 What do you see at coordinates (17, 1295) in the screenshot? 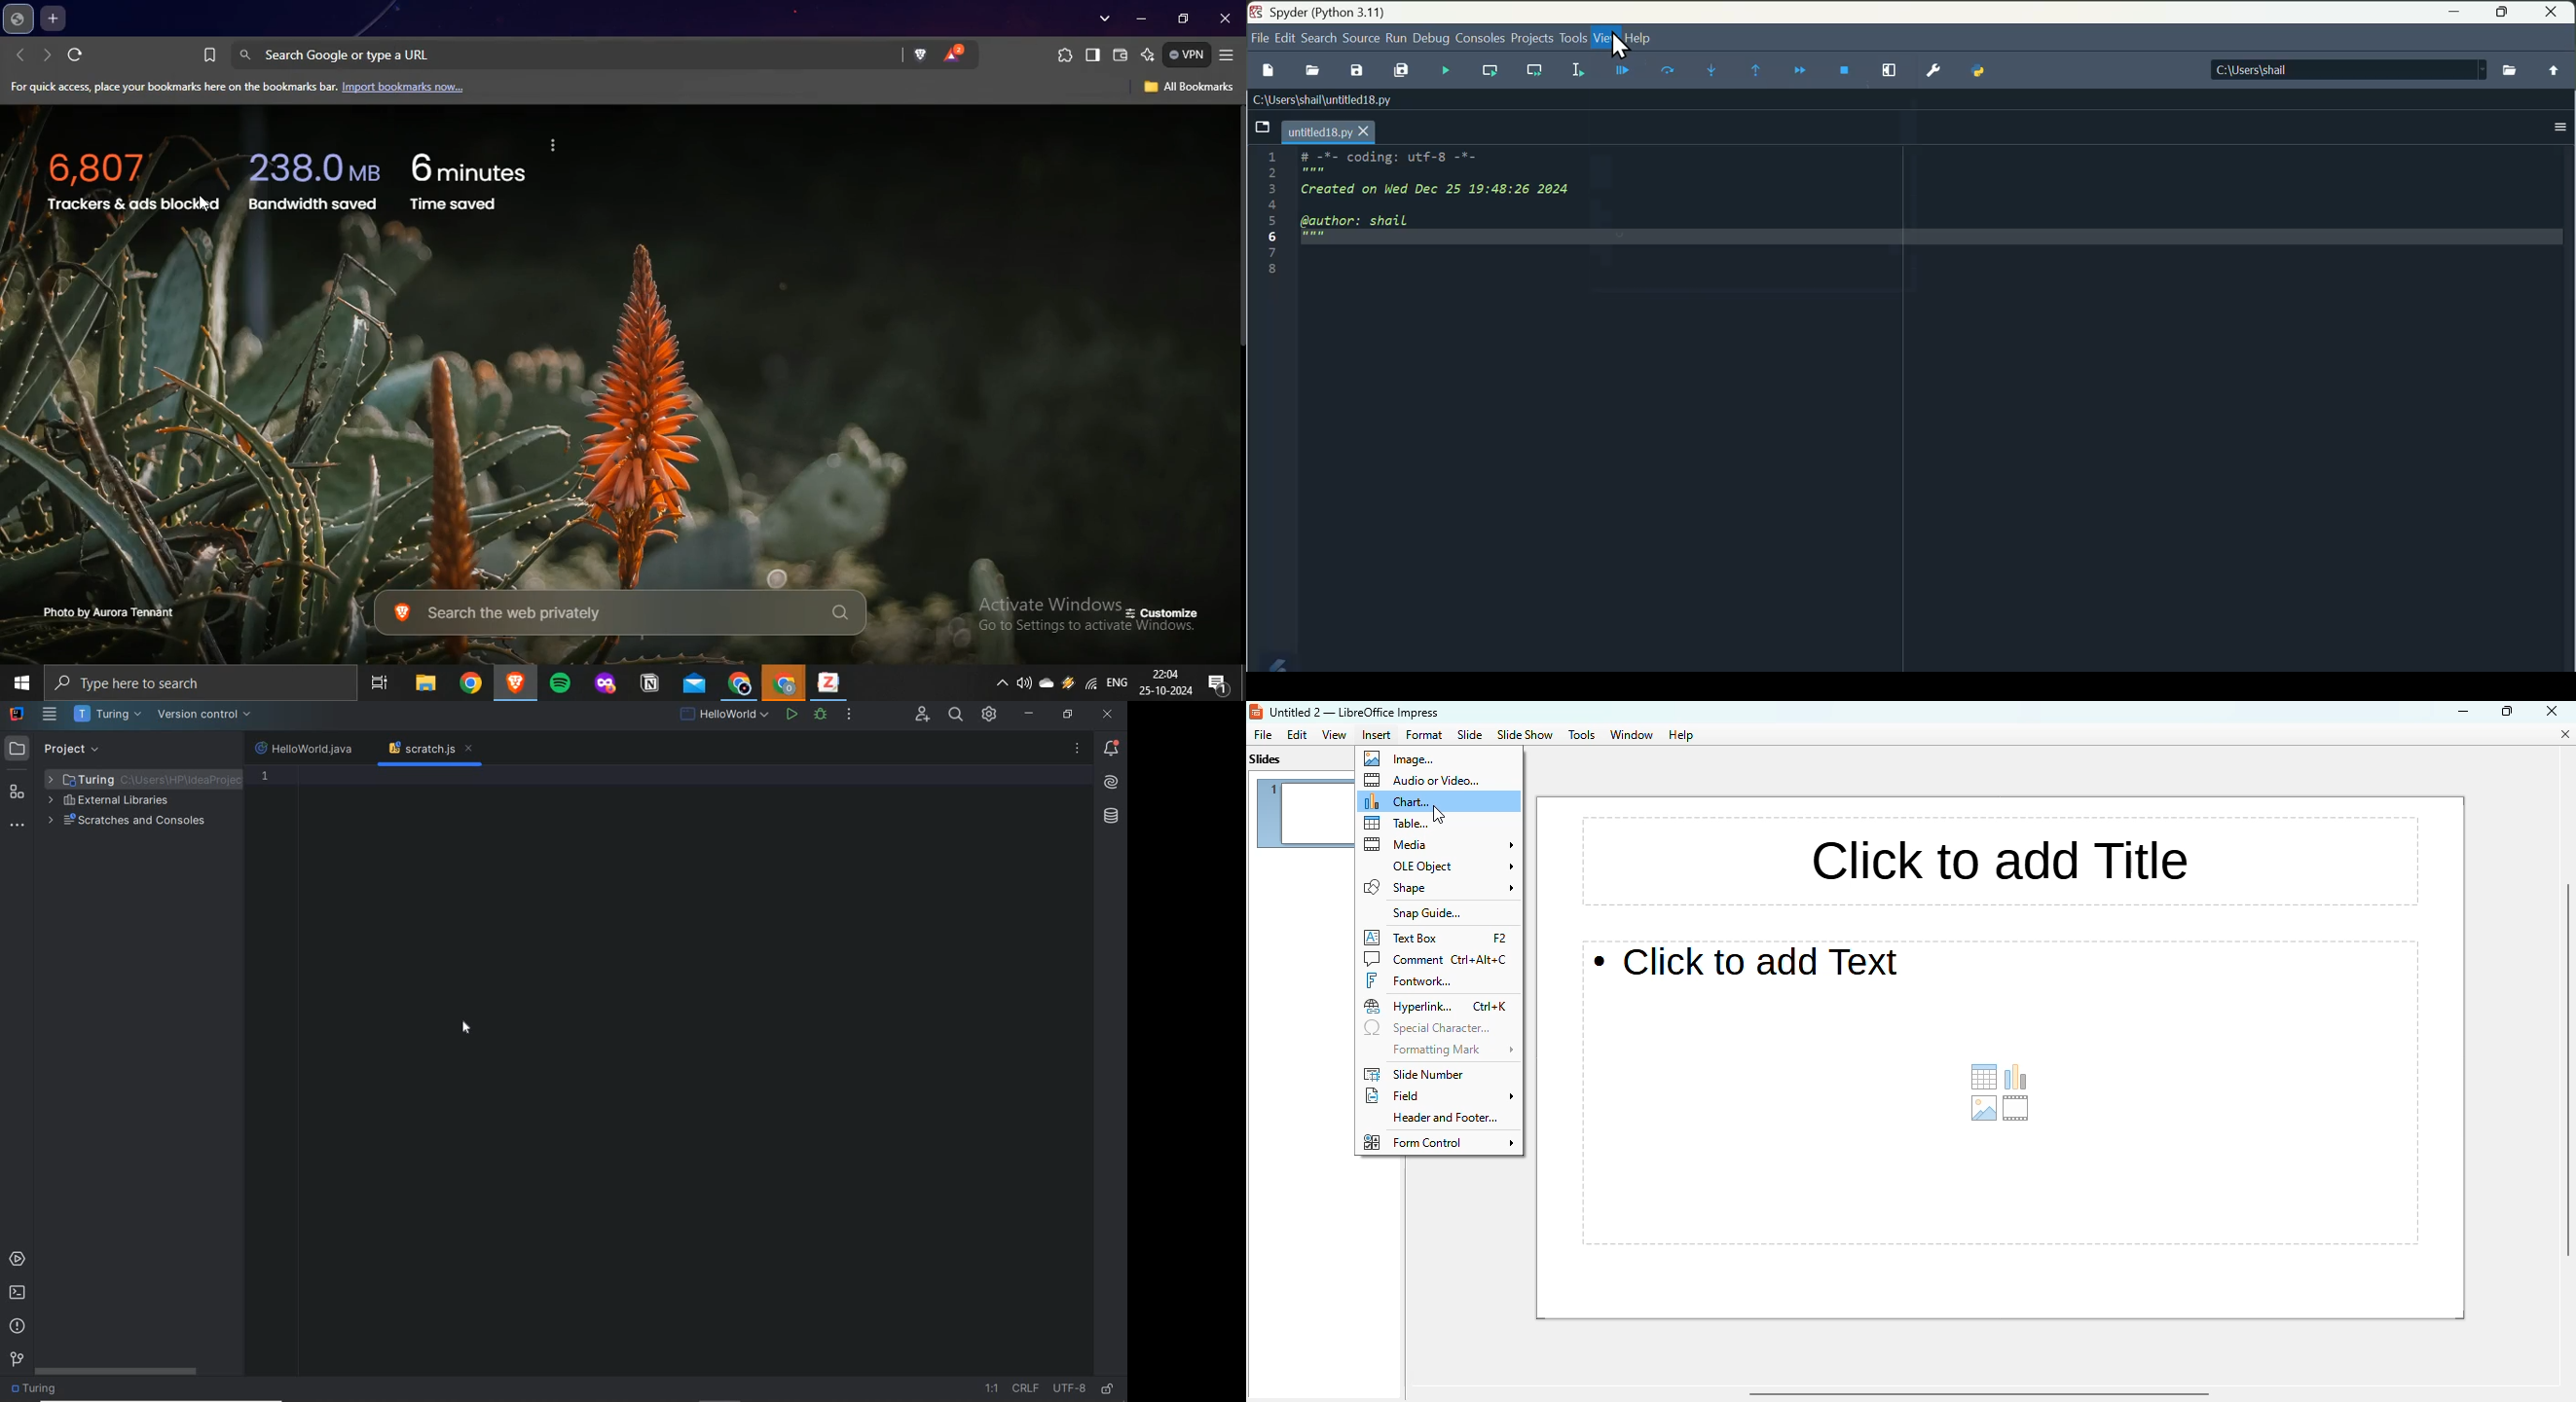
I see `terminal` at bounding box center [17, 1295].